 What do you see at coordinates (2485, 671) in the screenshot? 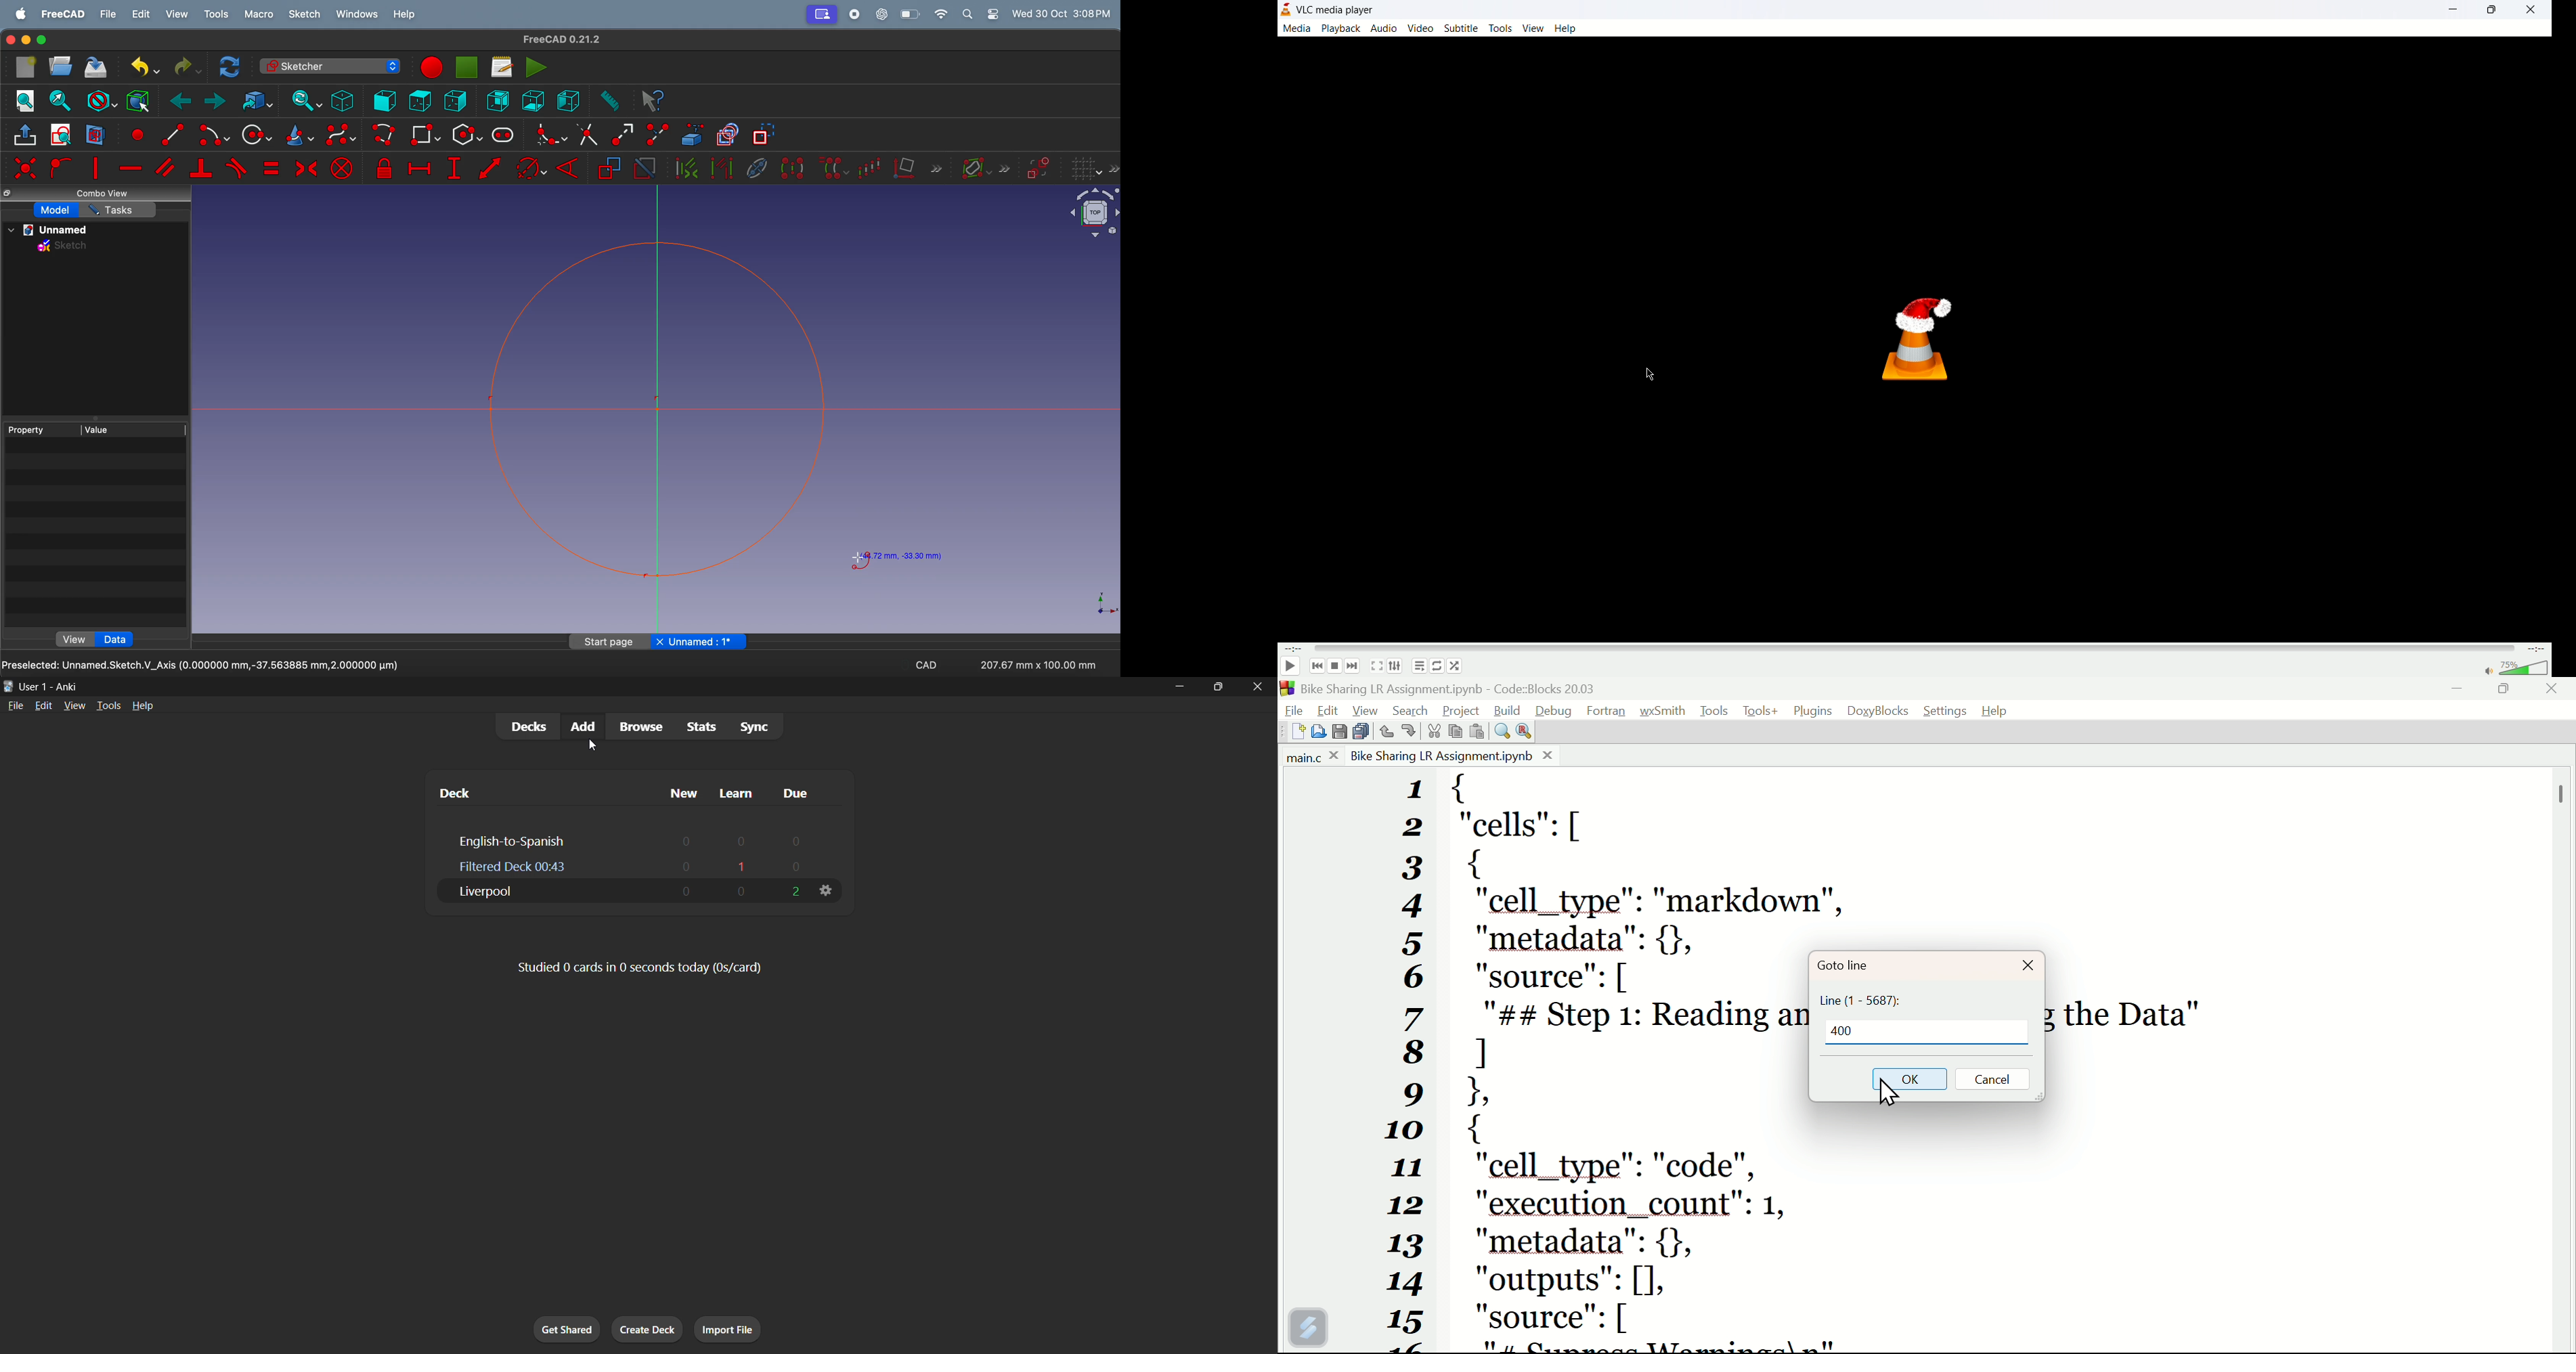
I see `mute/unmute` at bounding box center [2485, 671].